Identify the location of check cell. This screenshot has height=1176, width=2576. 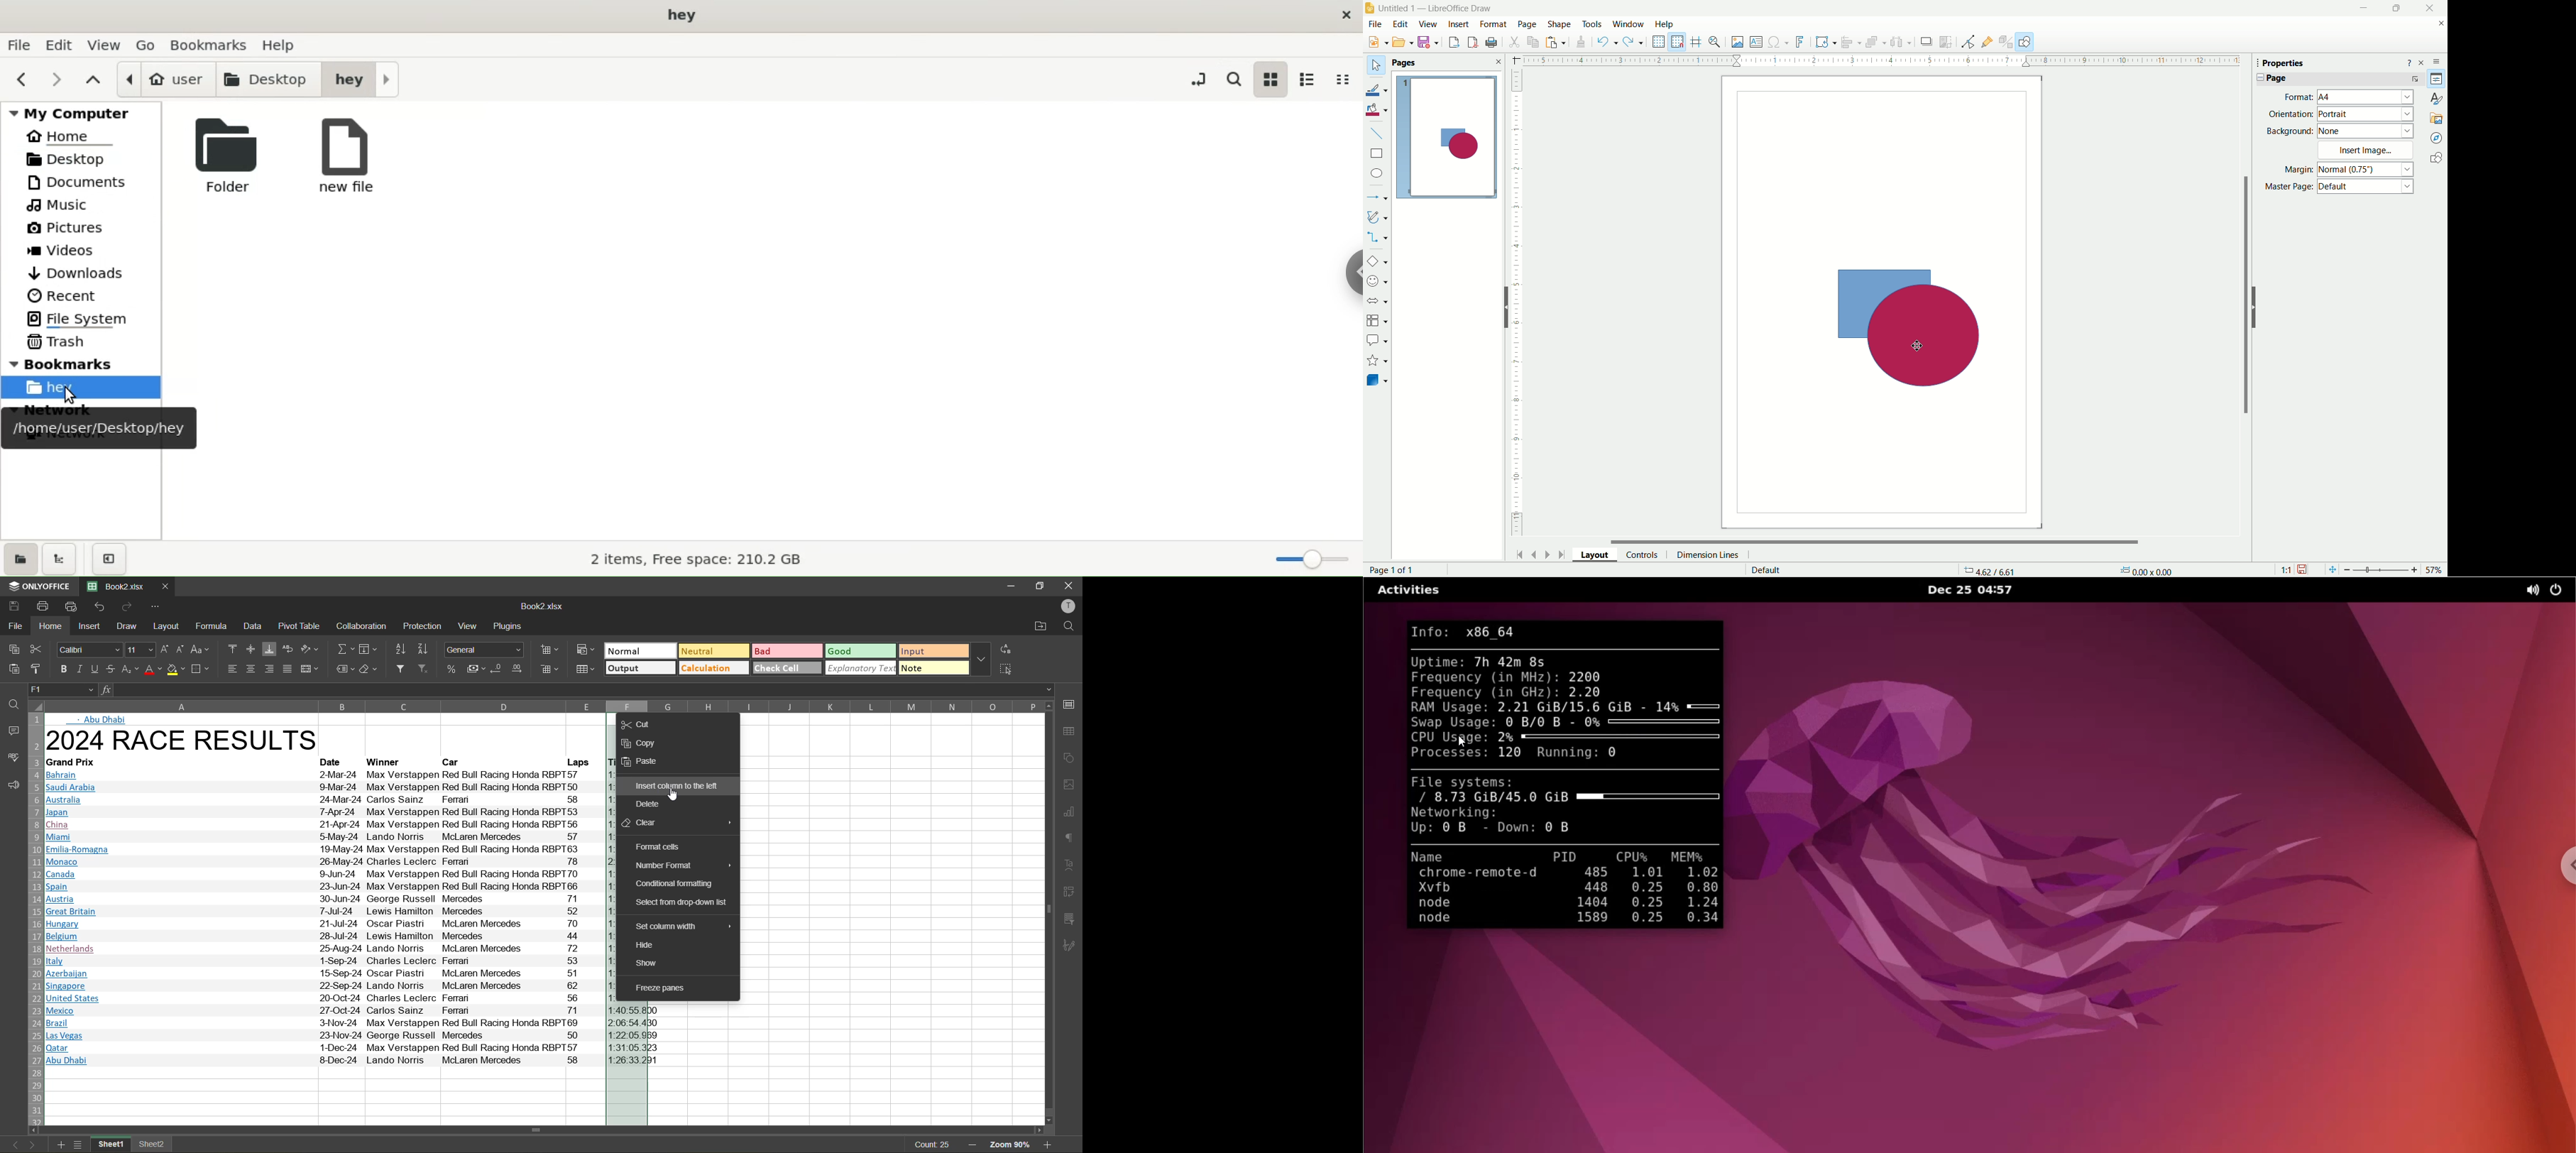
(788, 668).